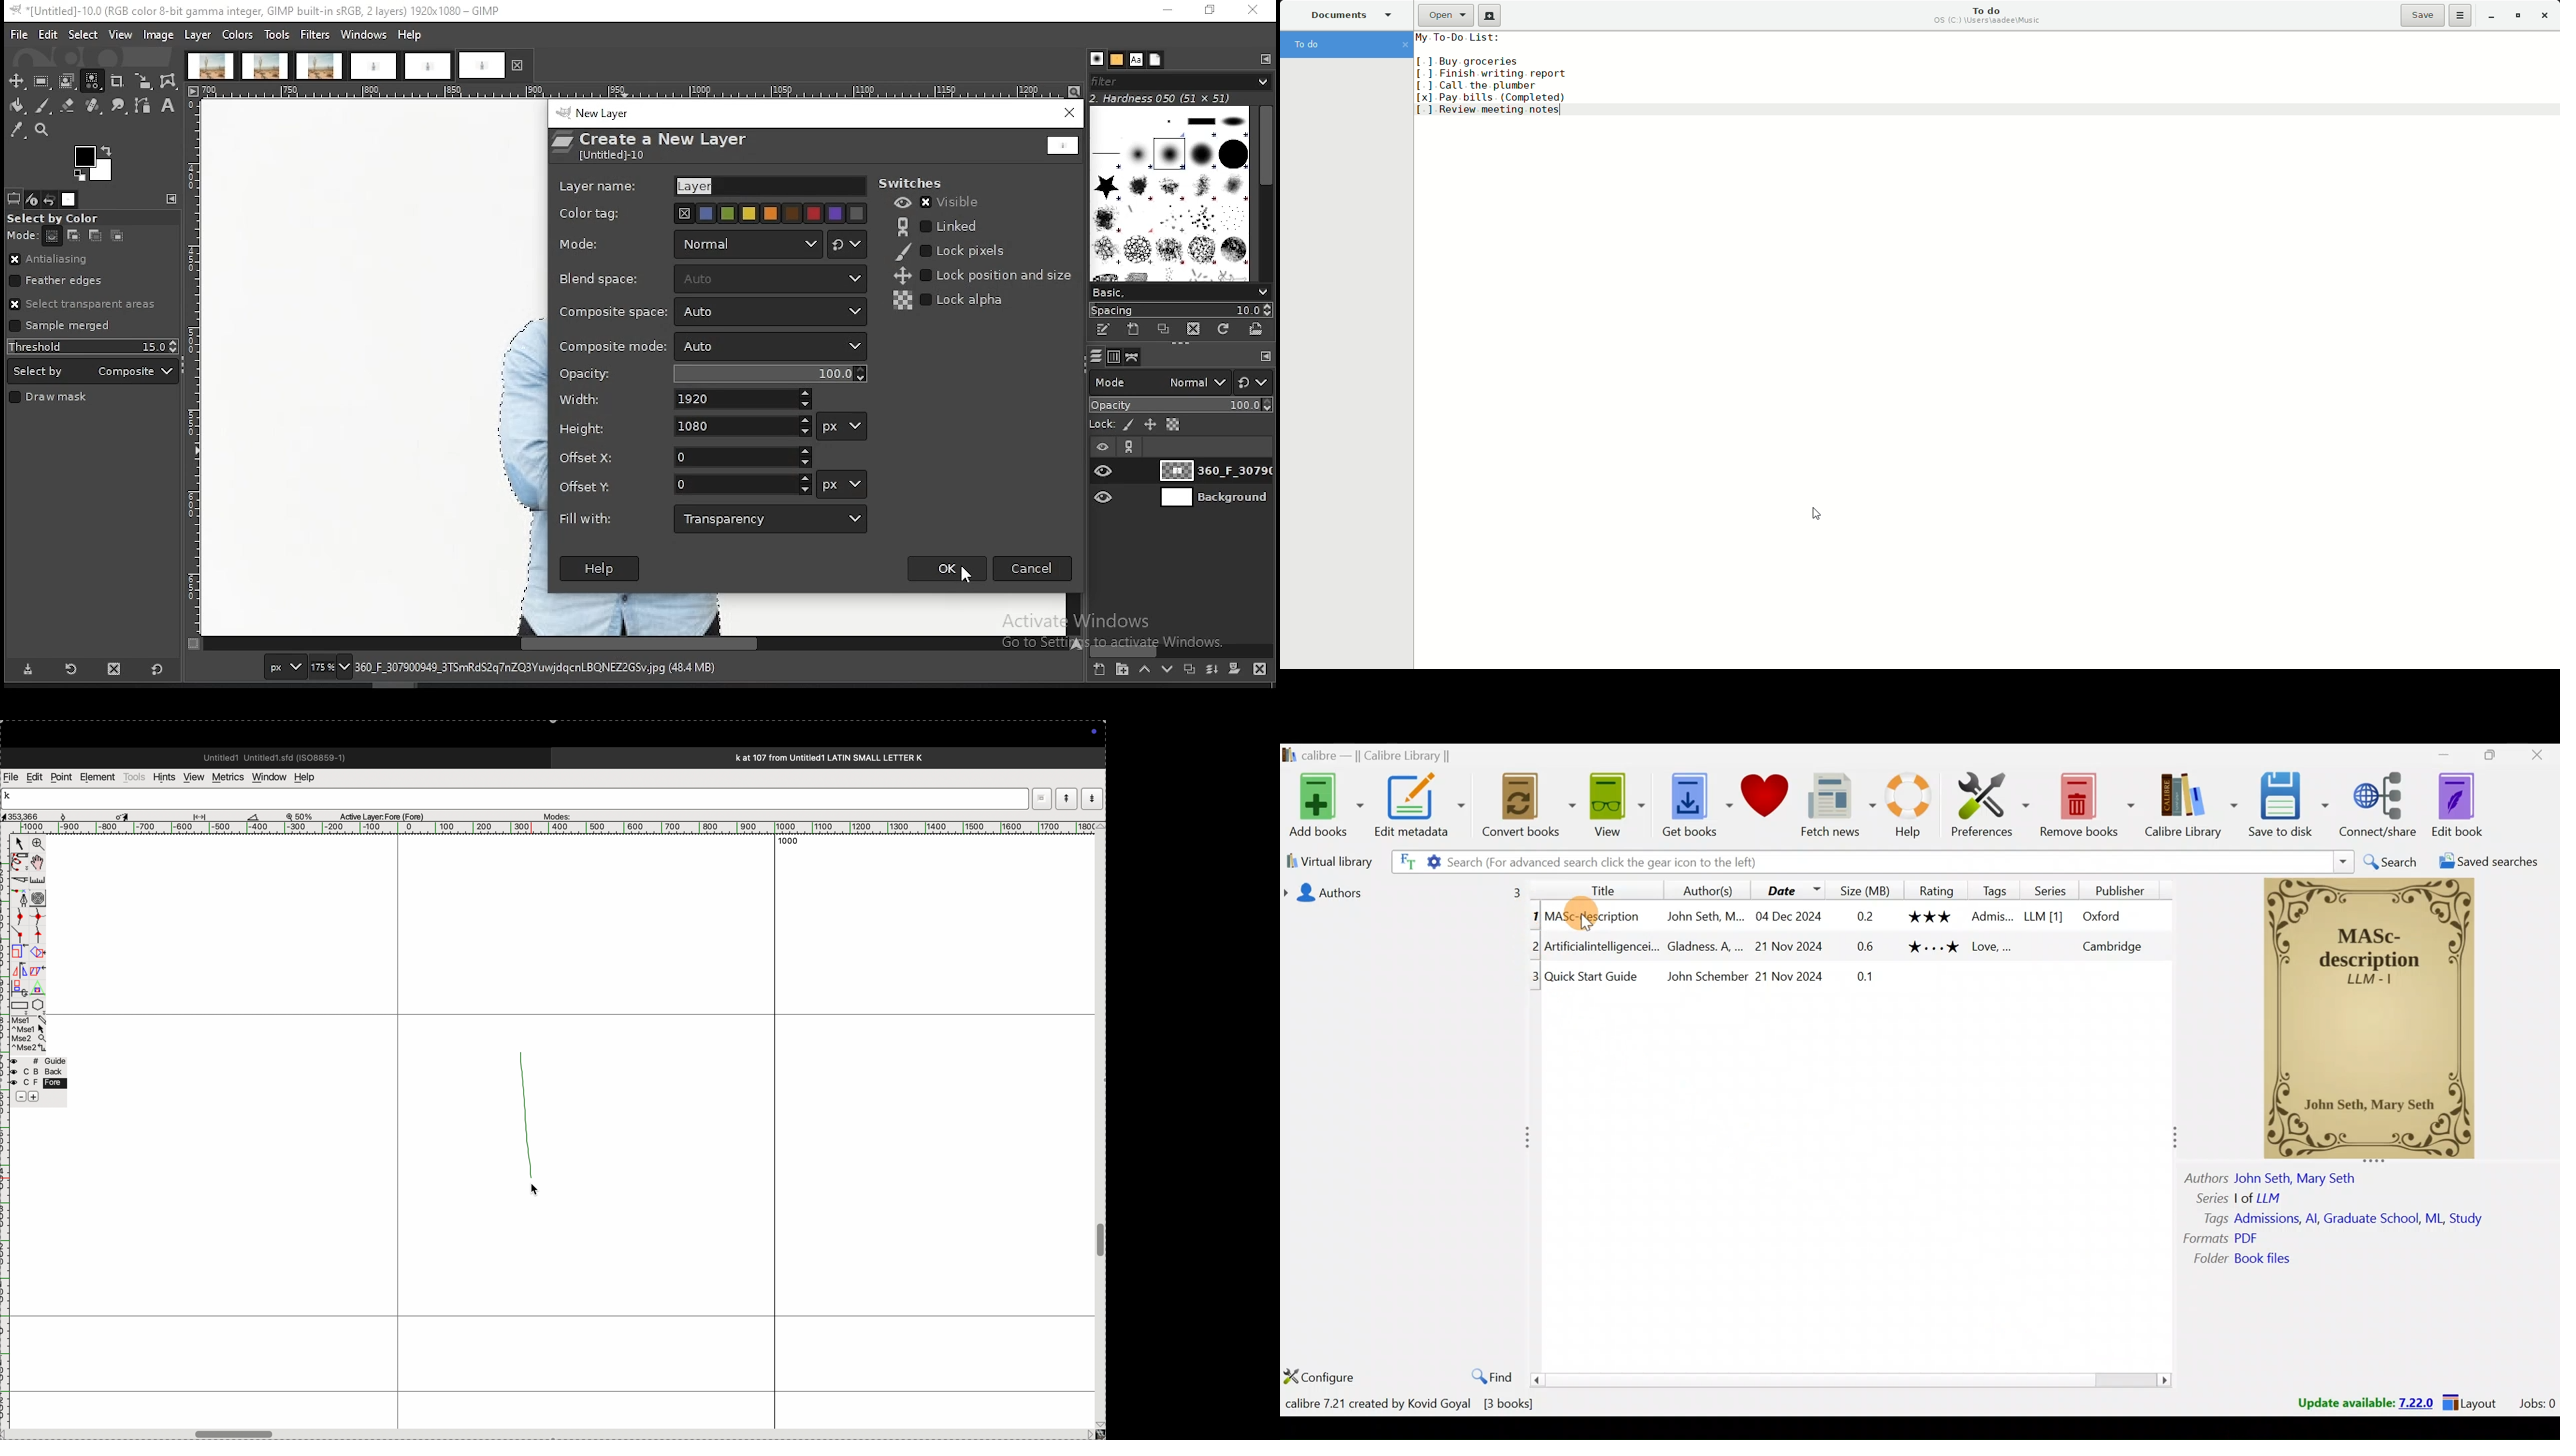 Image resolution: width=2576 pixels, height=1456 pixels. I want to click on , so click(1932, 947).